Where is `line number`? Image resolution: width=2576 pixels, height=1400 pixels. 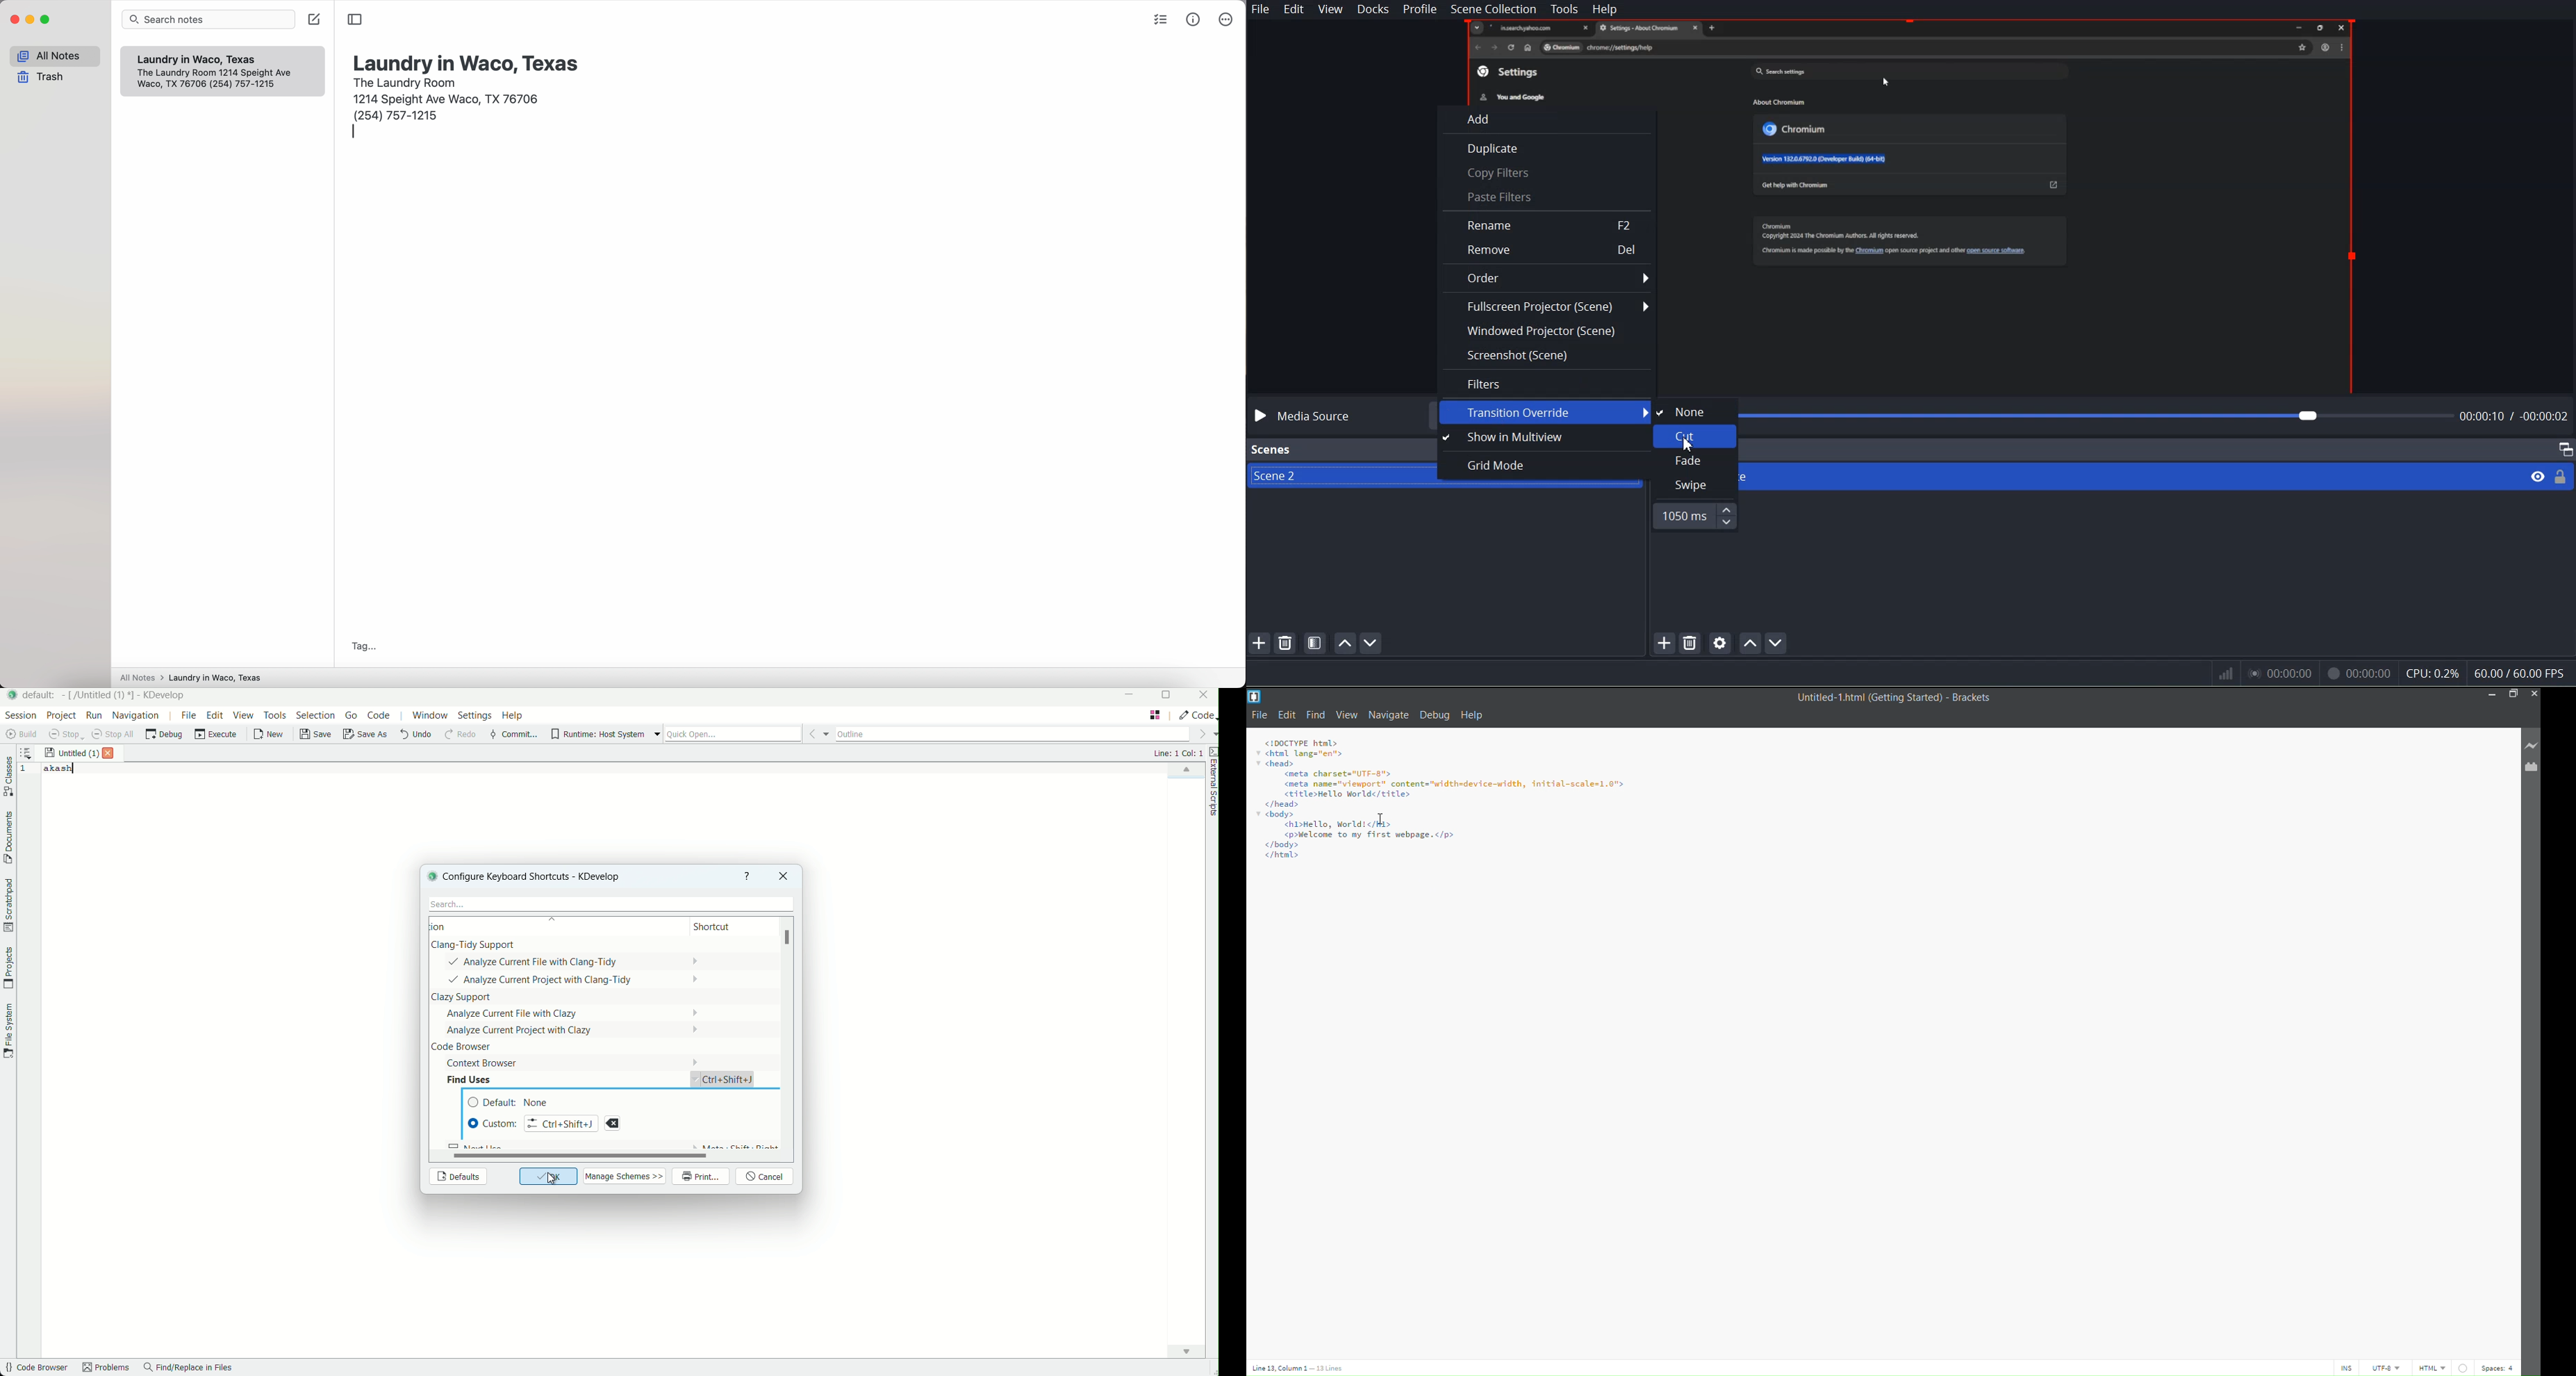 line number is located at coordinates (26, 770).